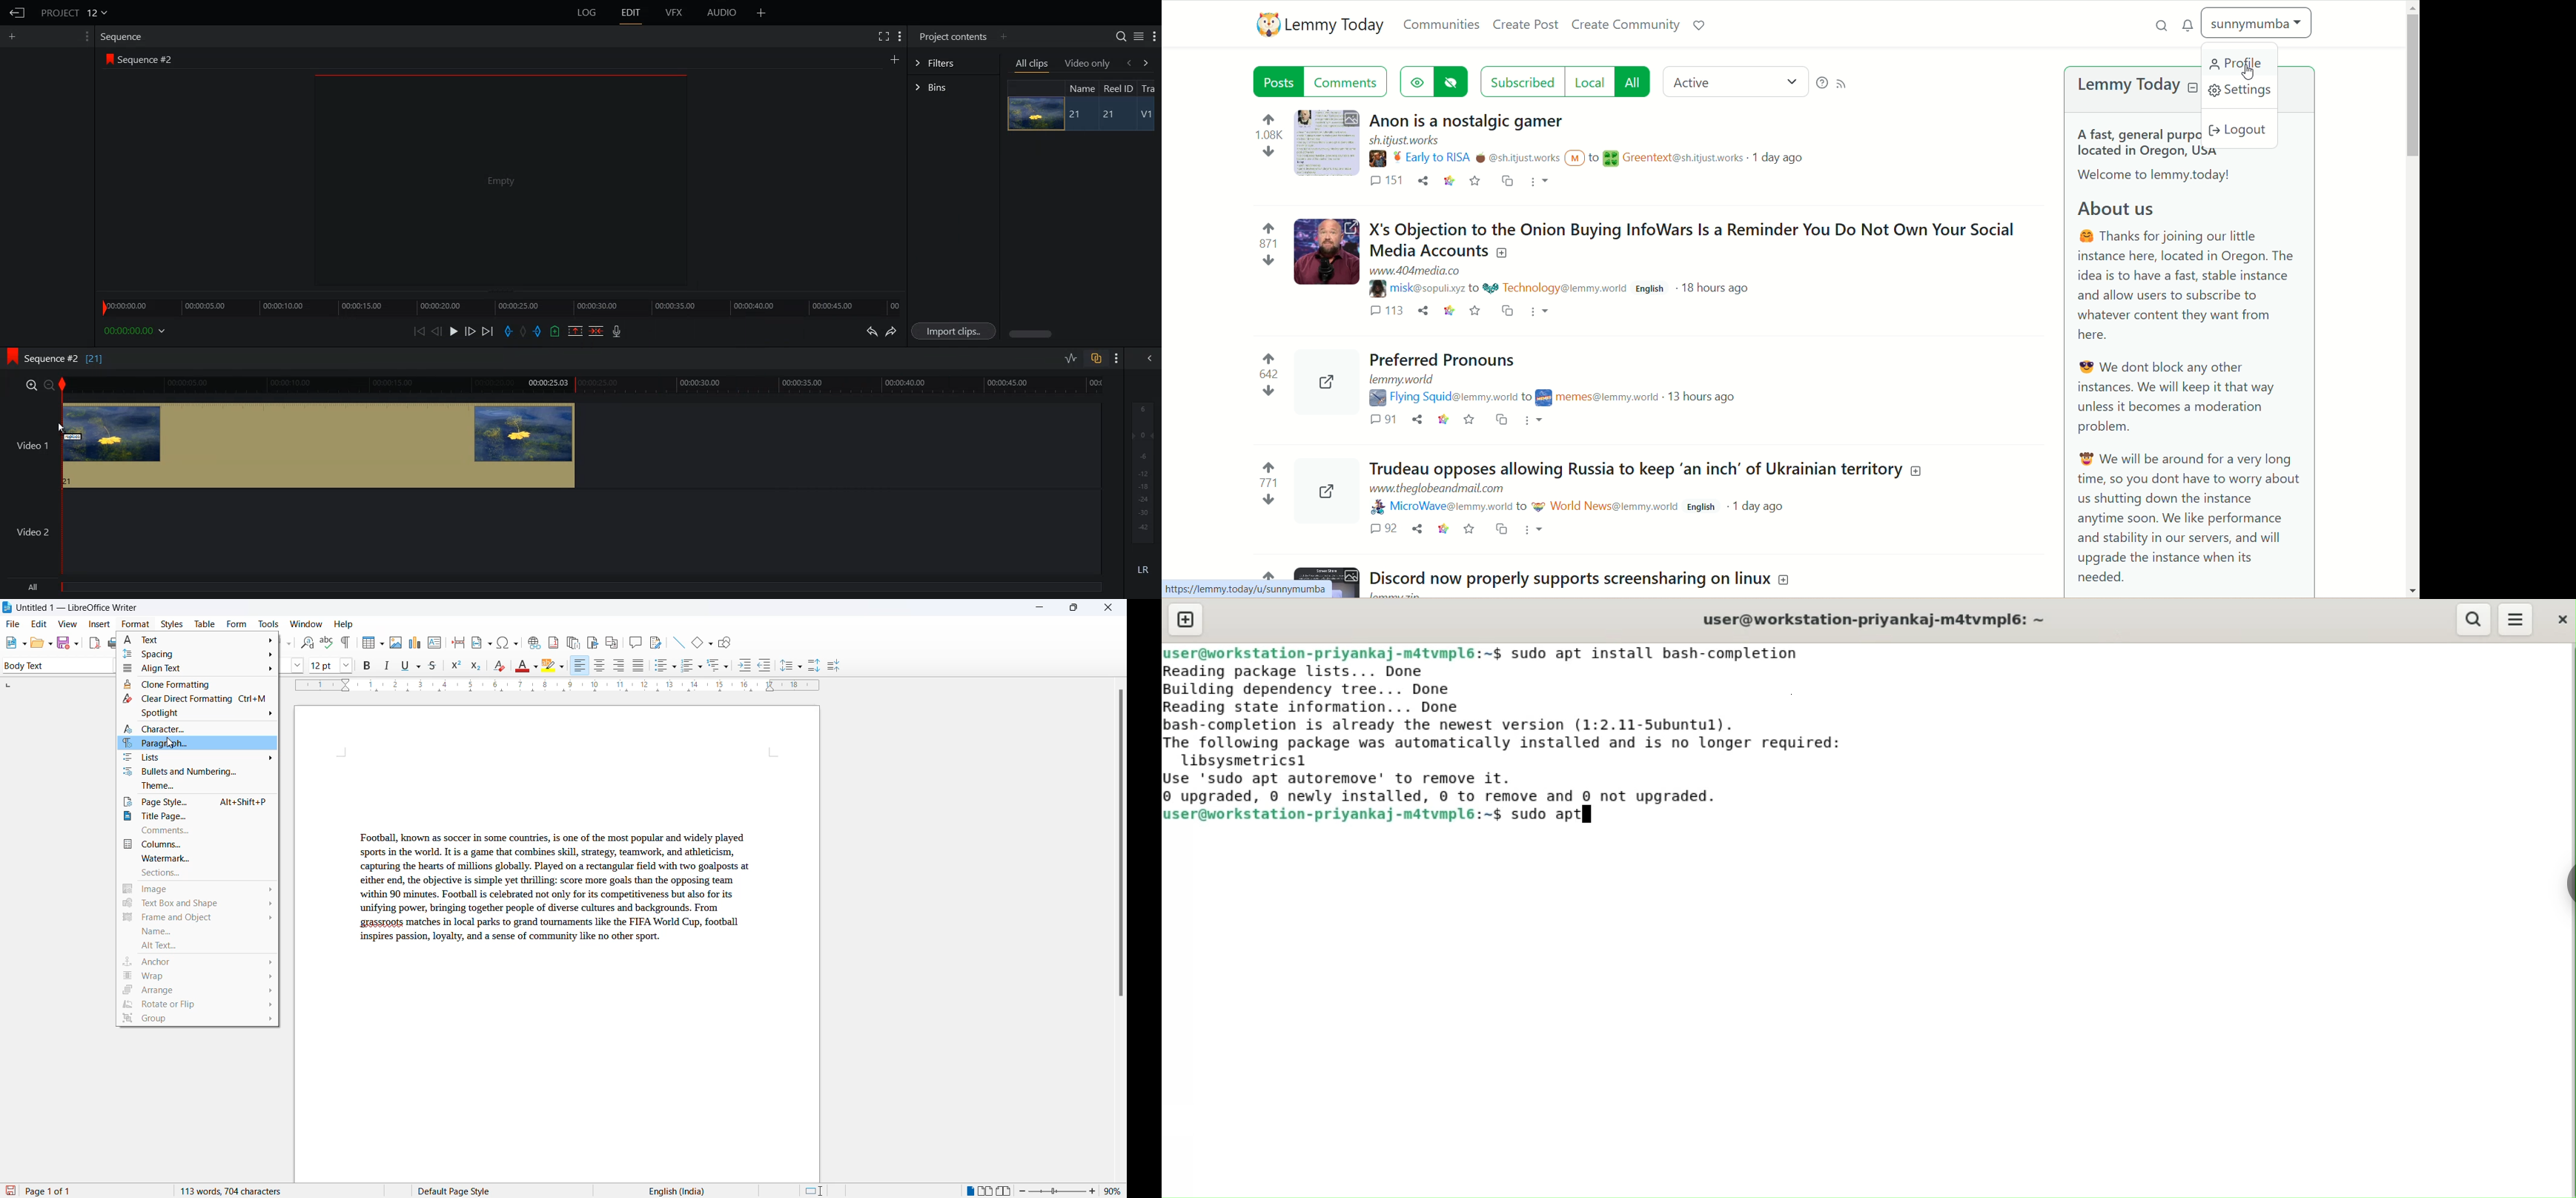 This screenshot has height=1204, width=2576. What do you see at coordinates (1510, 310) in the screenshot?
I see `Cross post` at bounding box center [1510, 310].